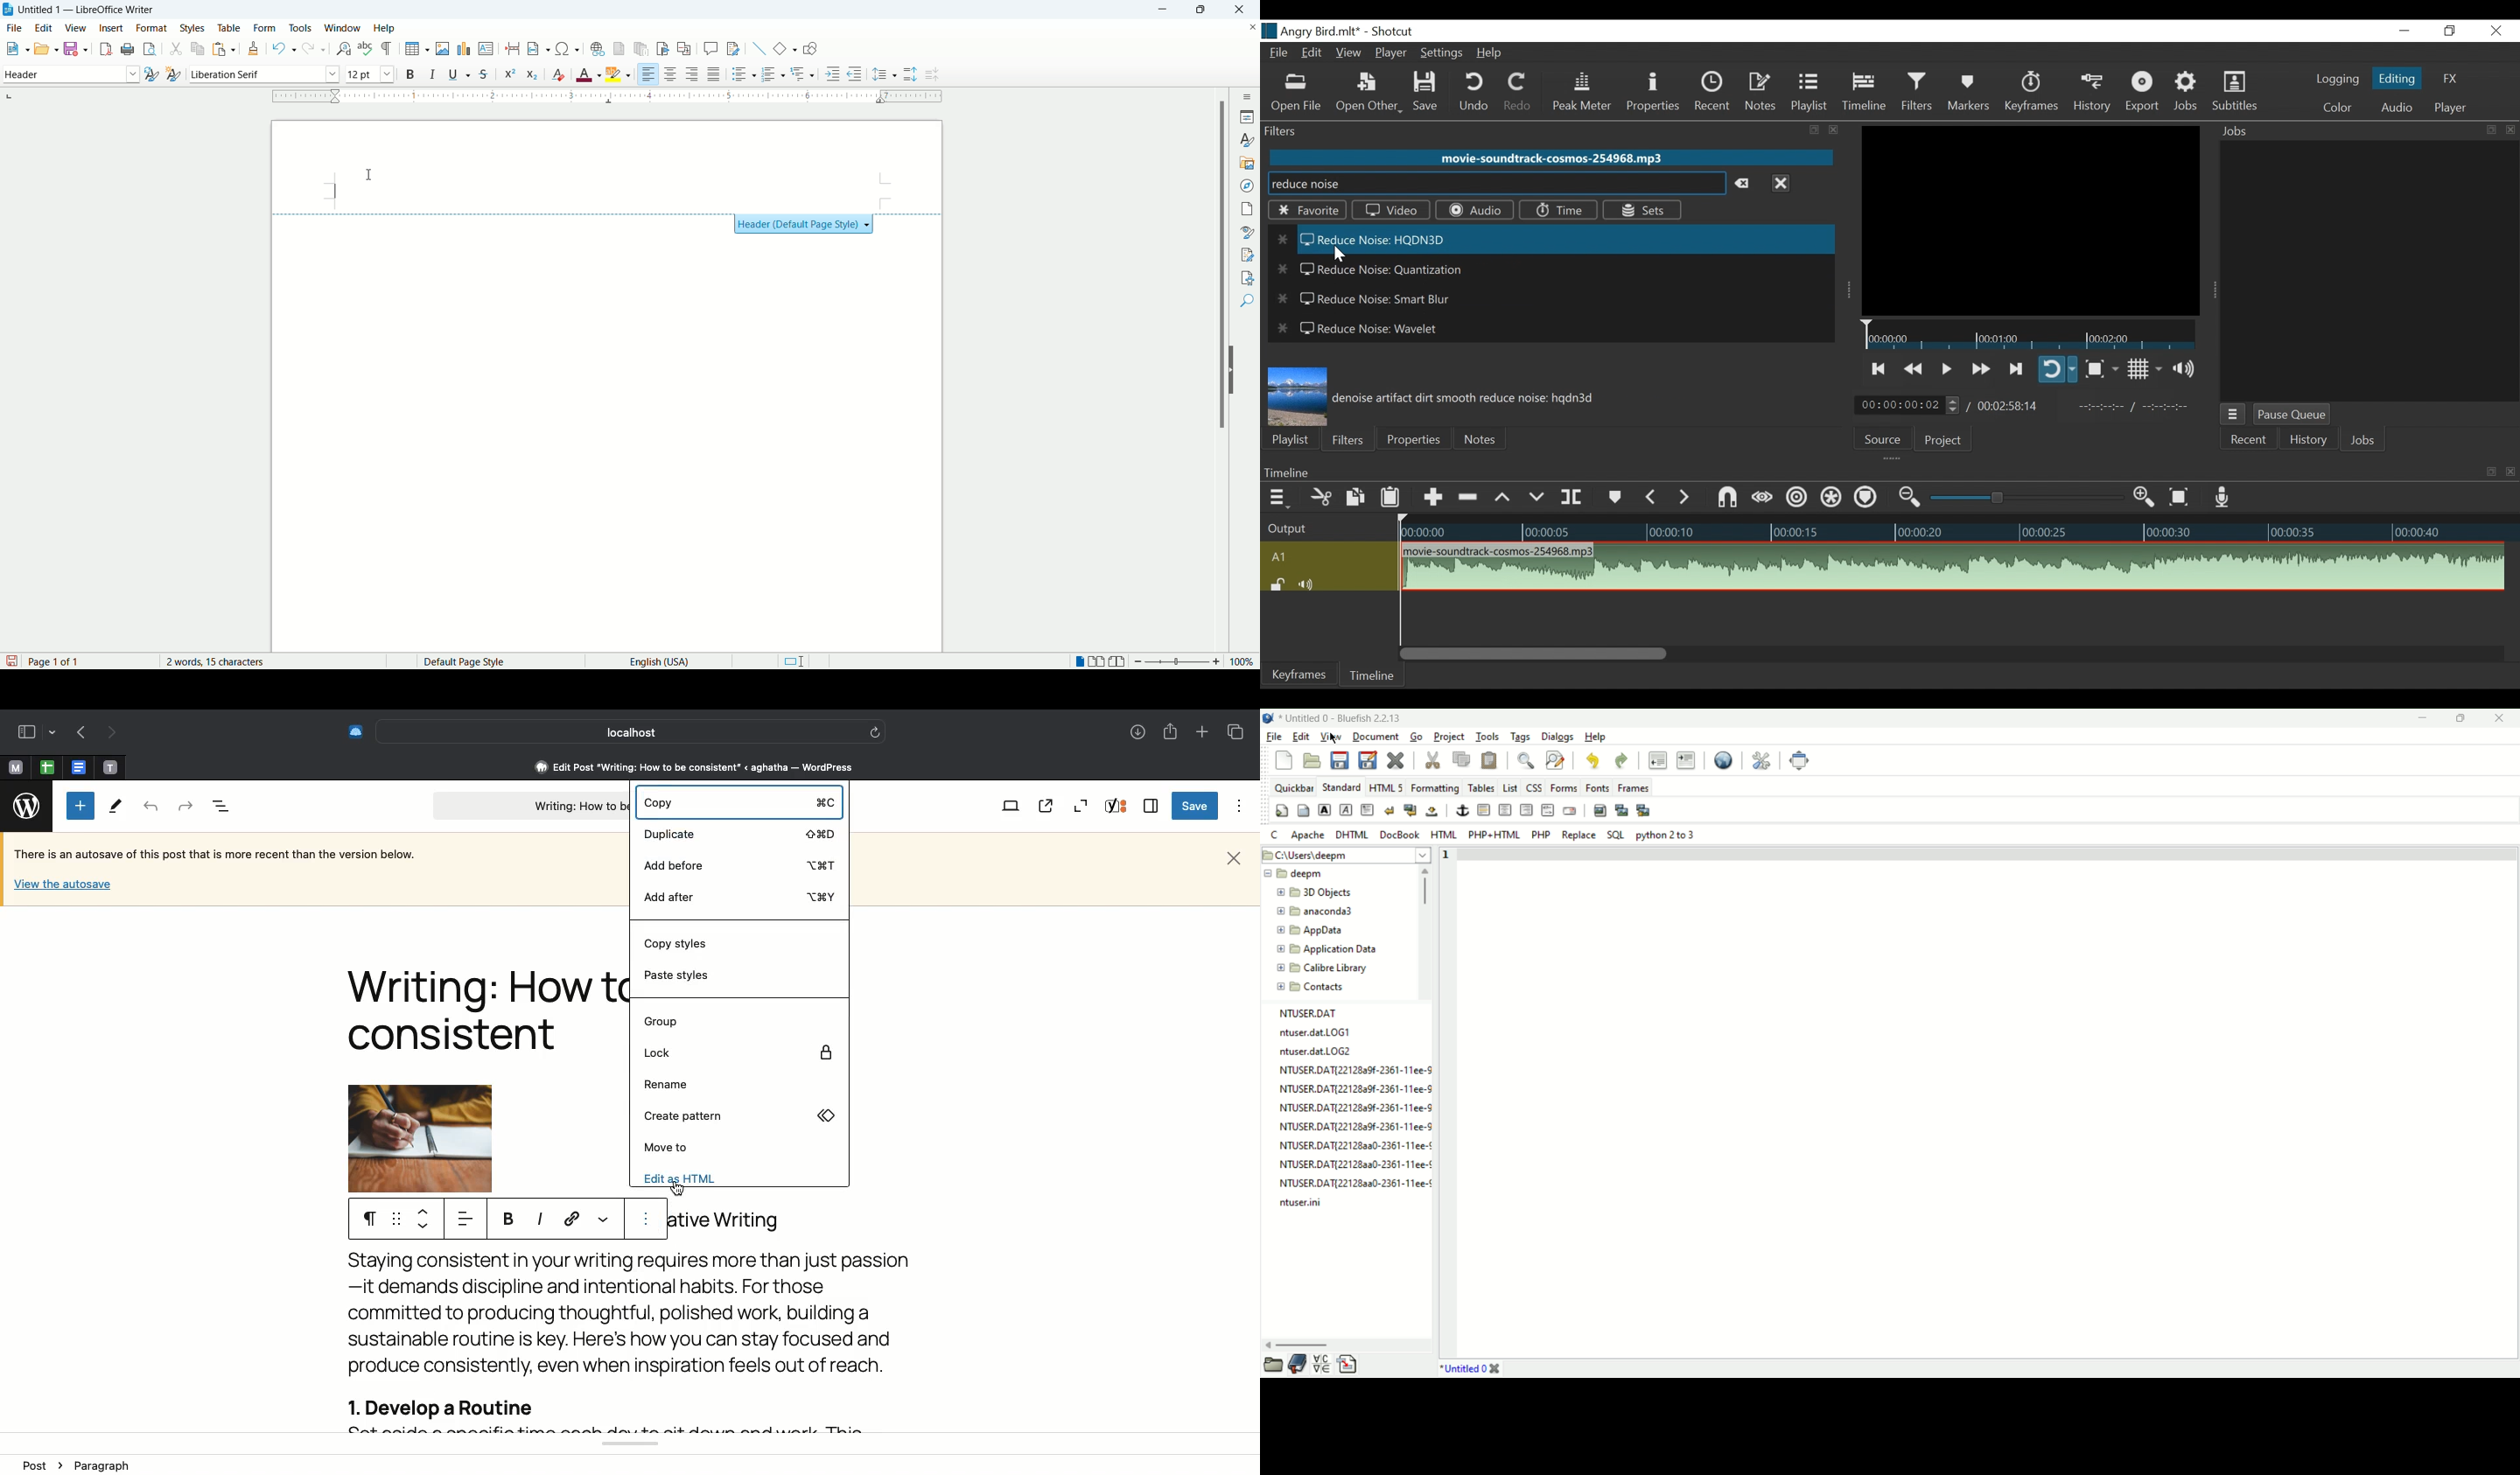  What do you see at coordinates (80, 806) in the screenshot?
I see `Add new block` at bounding box center [80, 806].